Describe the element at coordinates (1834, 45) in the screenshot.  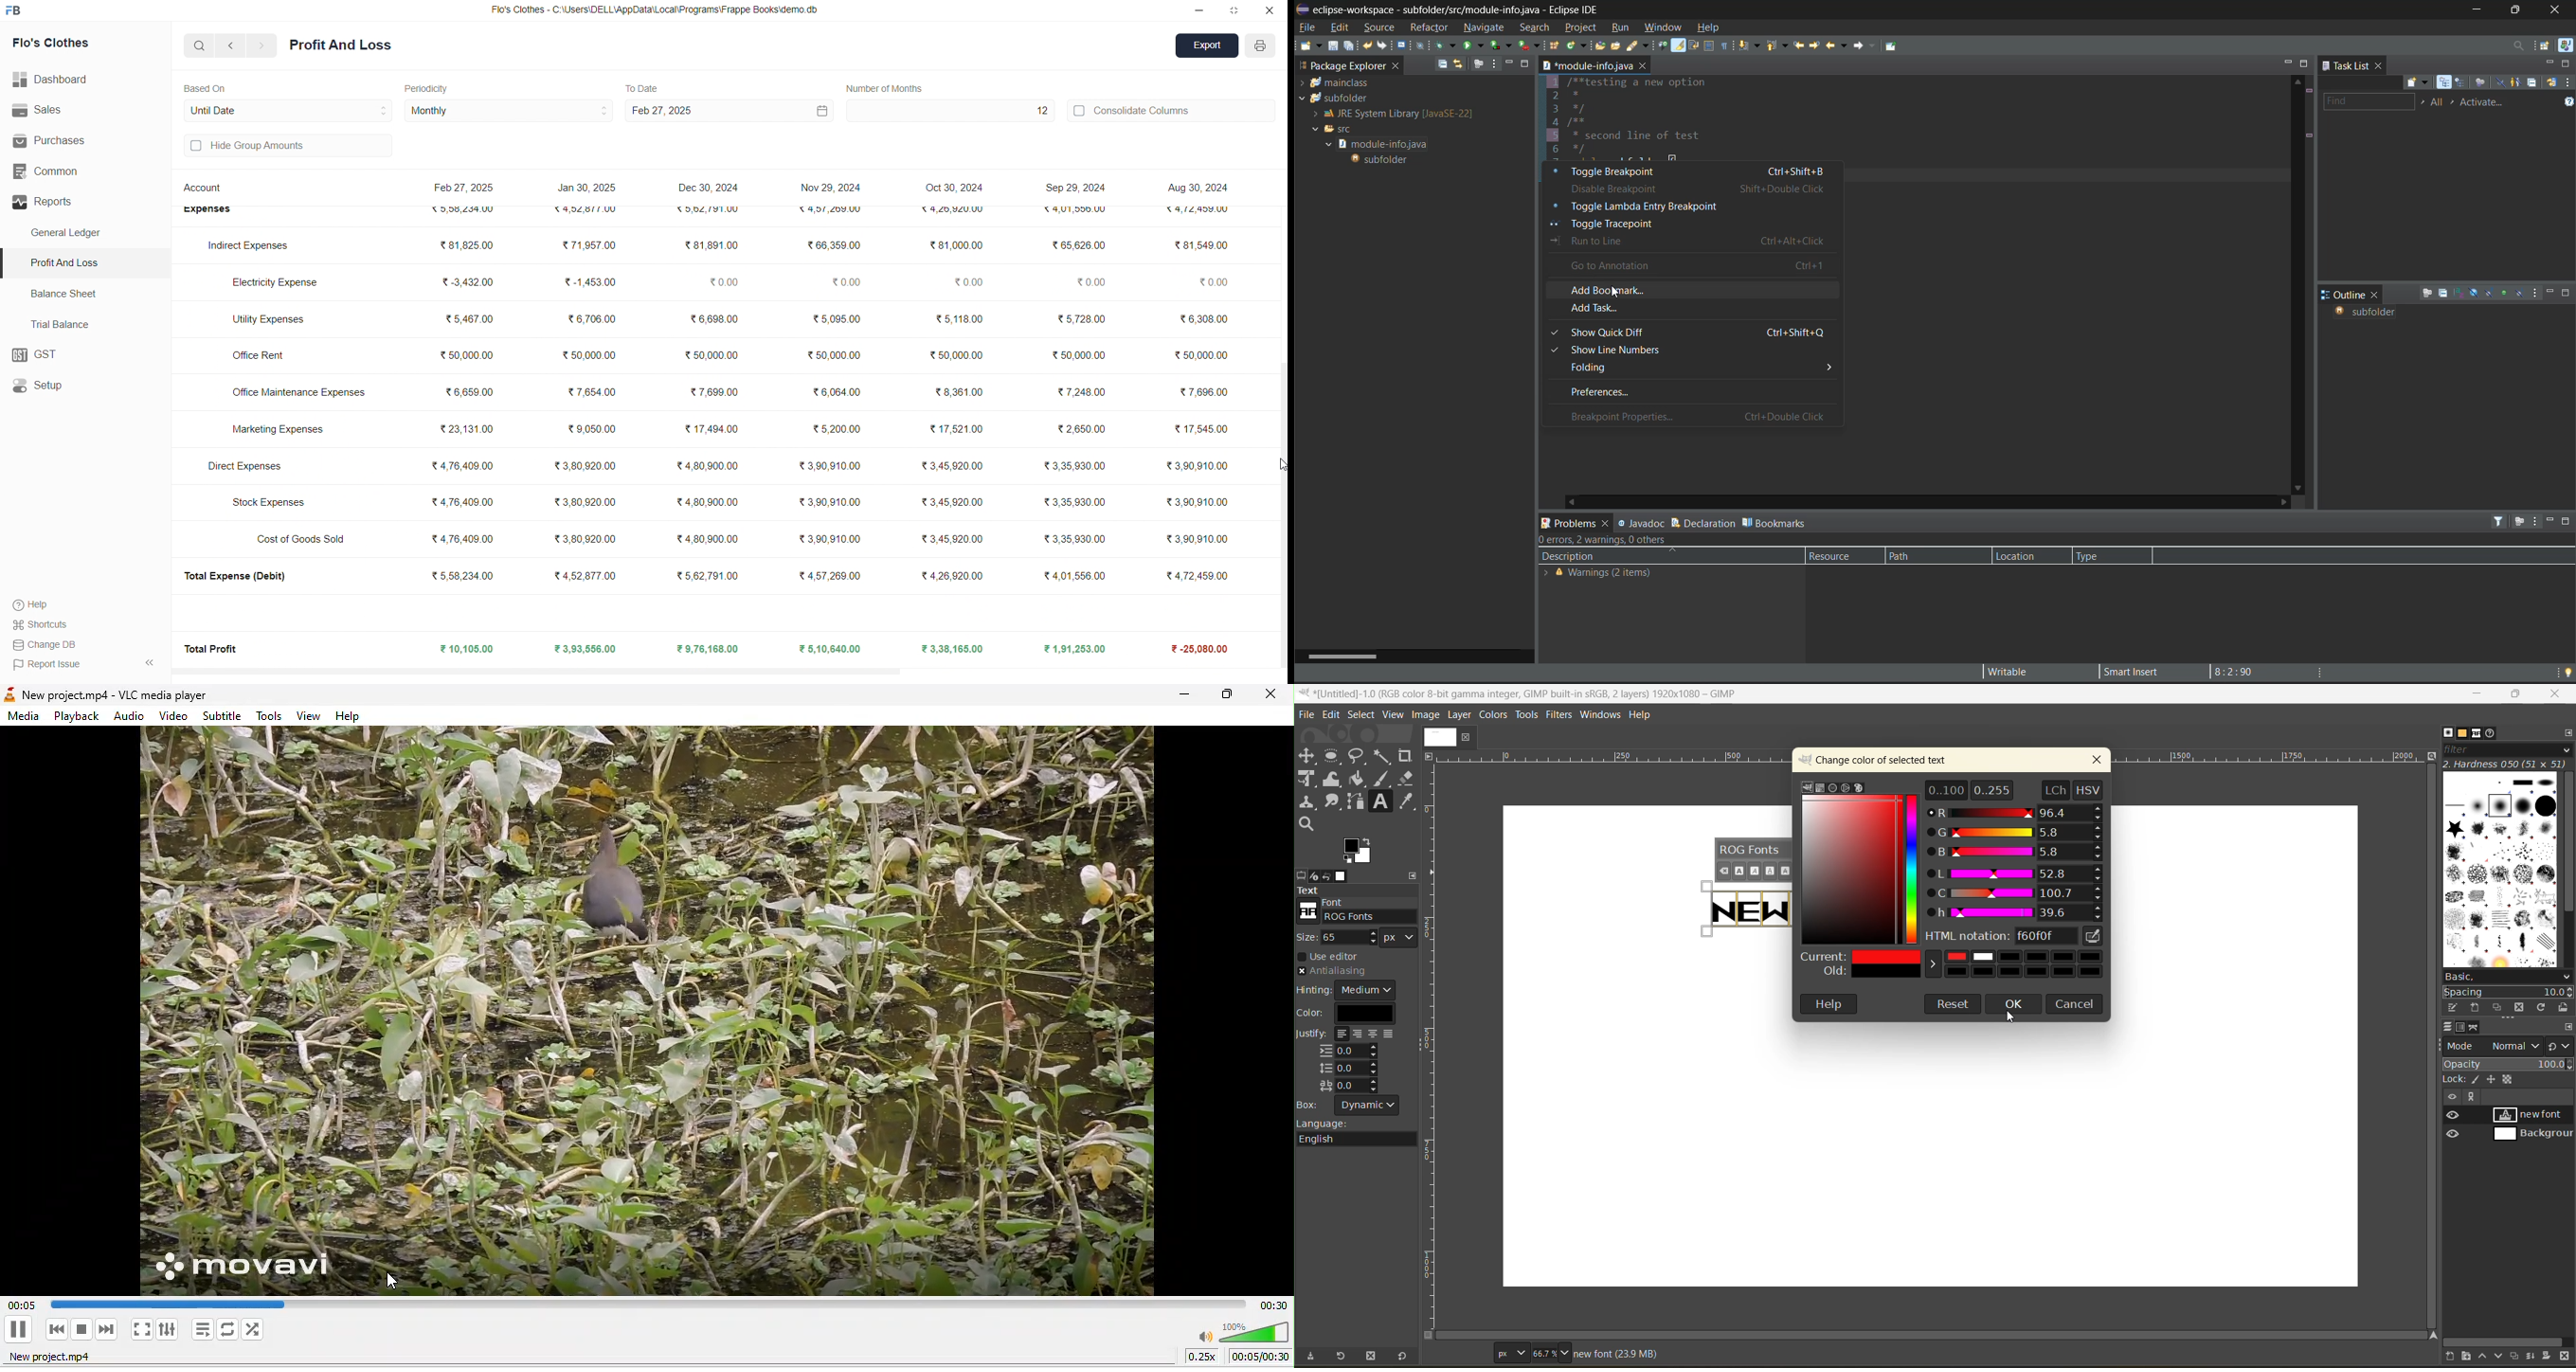
I see `back` at that location.